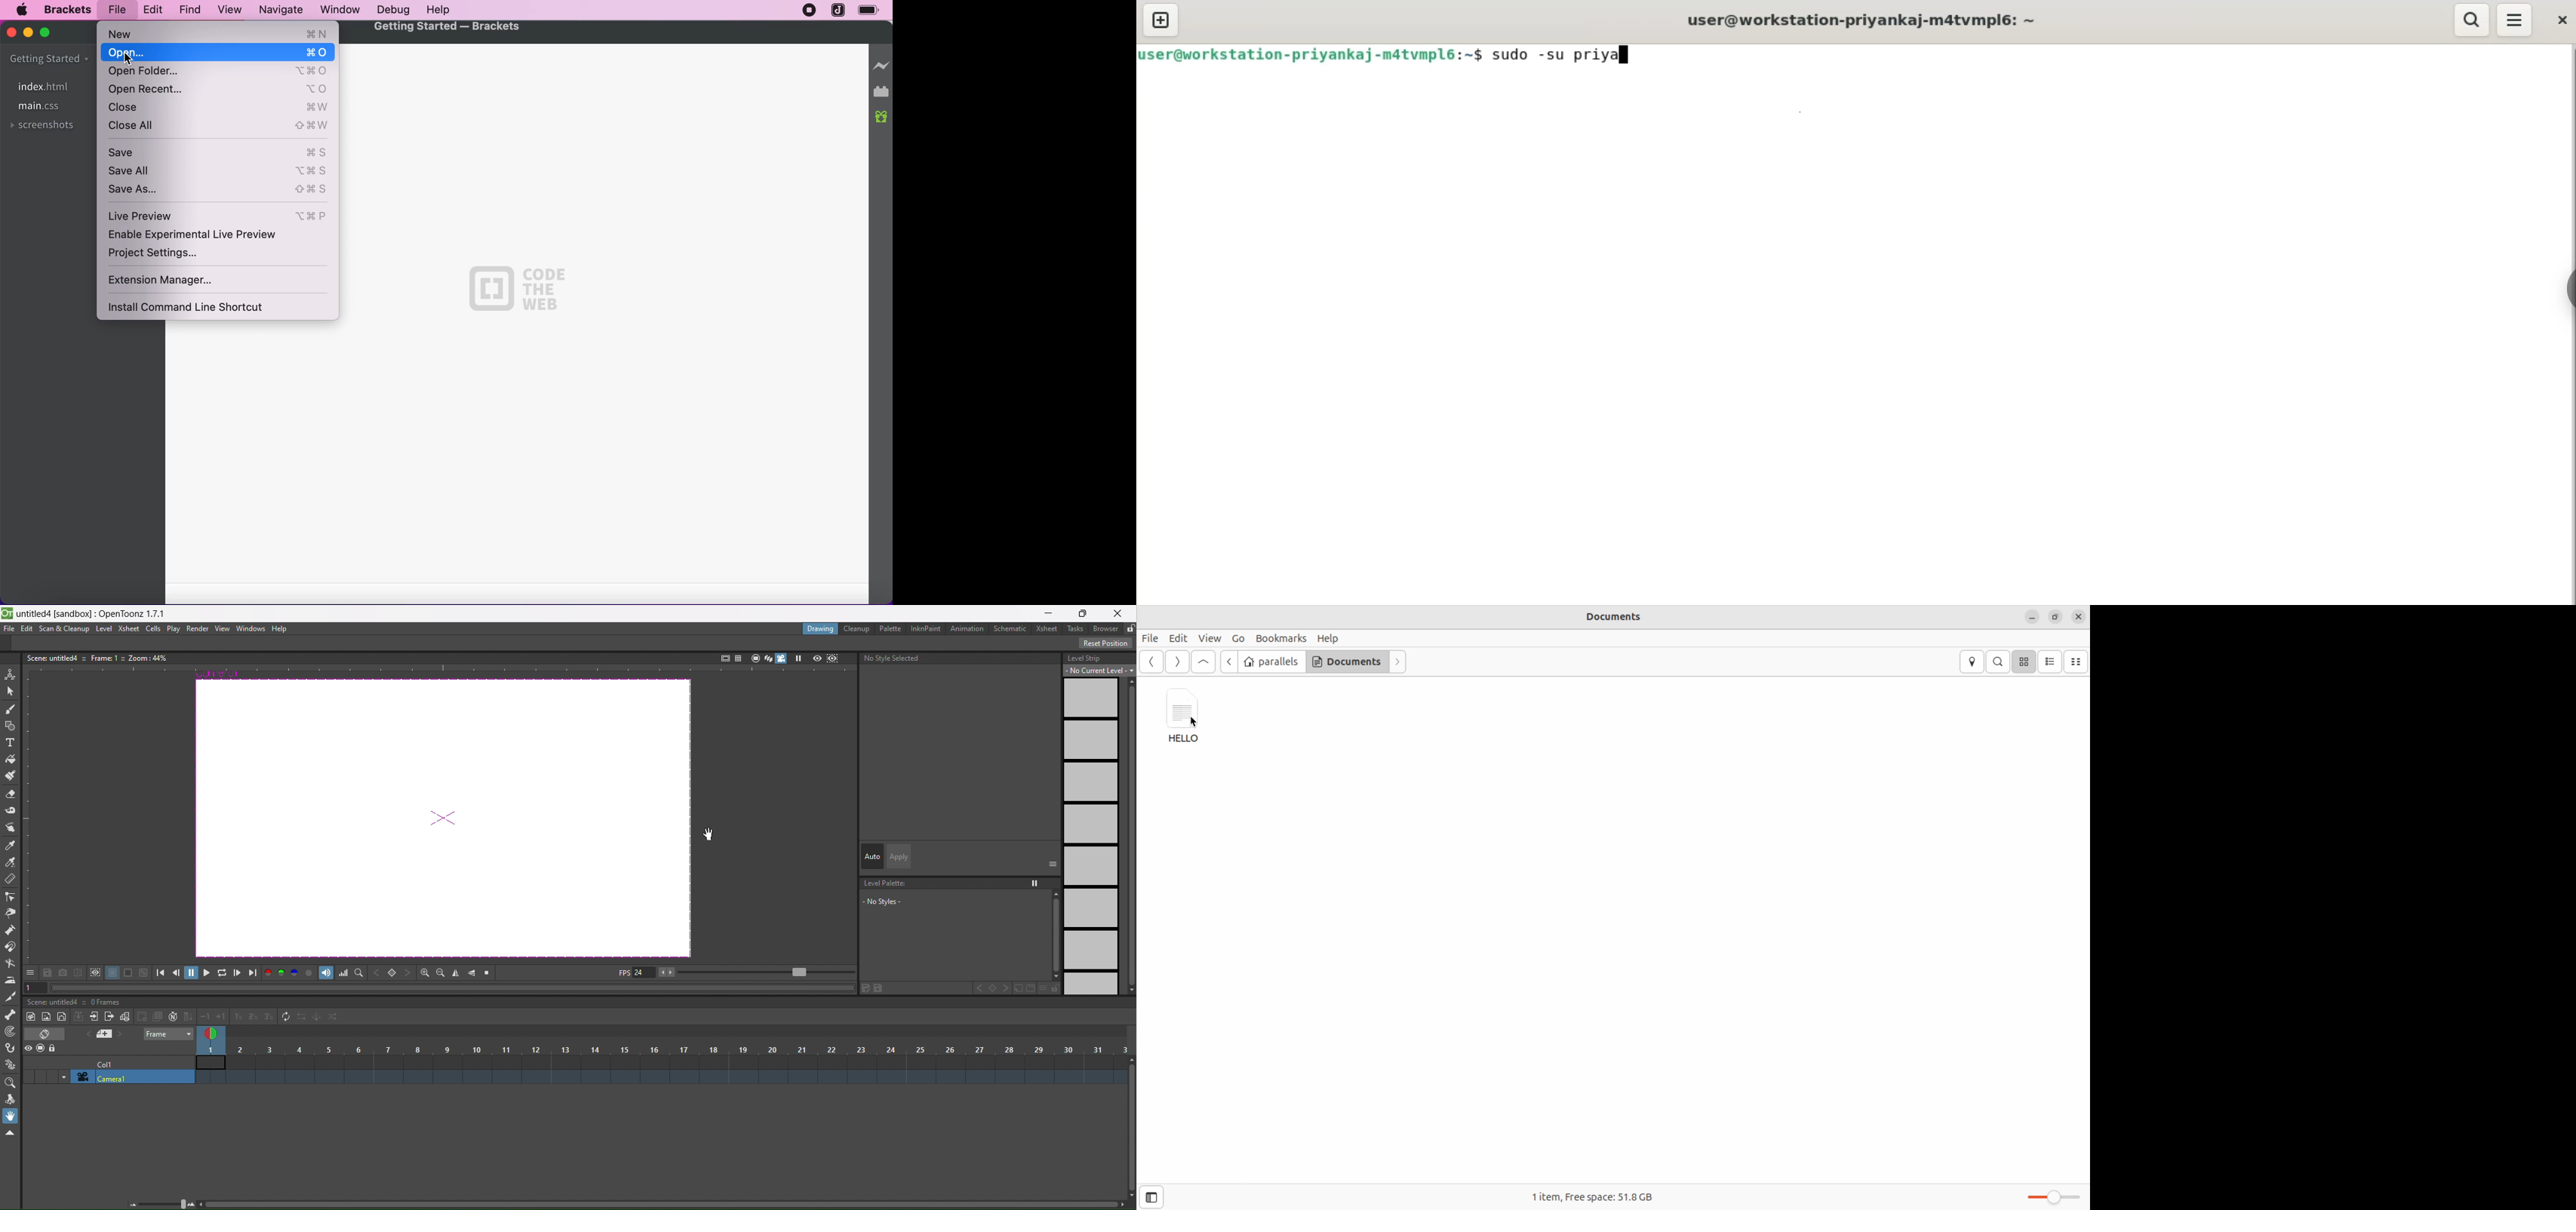 The width and height of the screenshot is (2576, 1232). Describe the element at coordinates (10, 897) in the screenshot. I see `control point editor` at that location.